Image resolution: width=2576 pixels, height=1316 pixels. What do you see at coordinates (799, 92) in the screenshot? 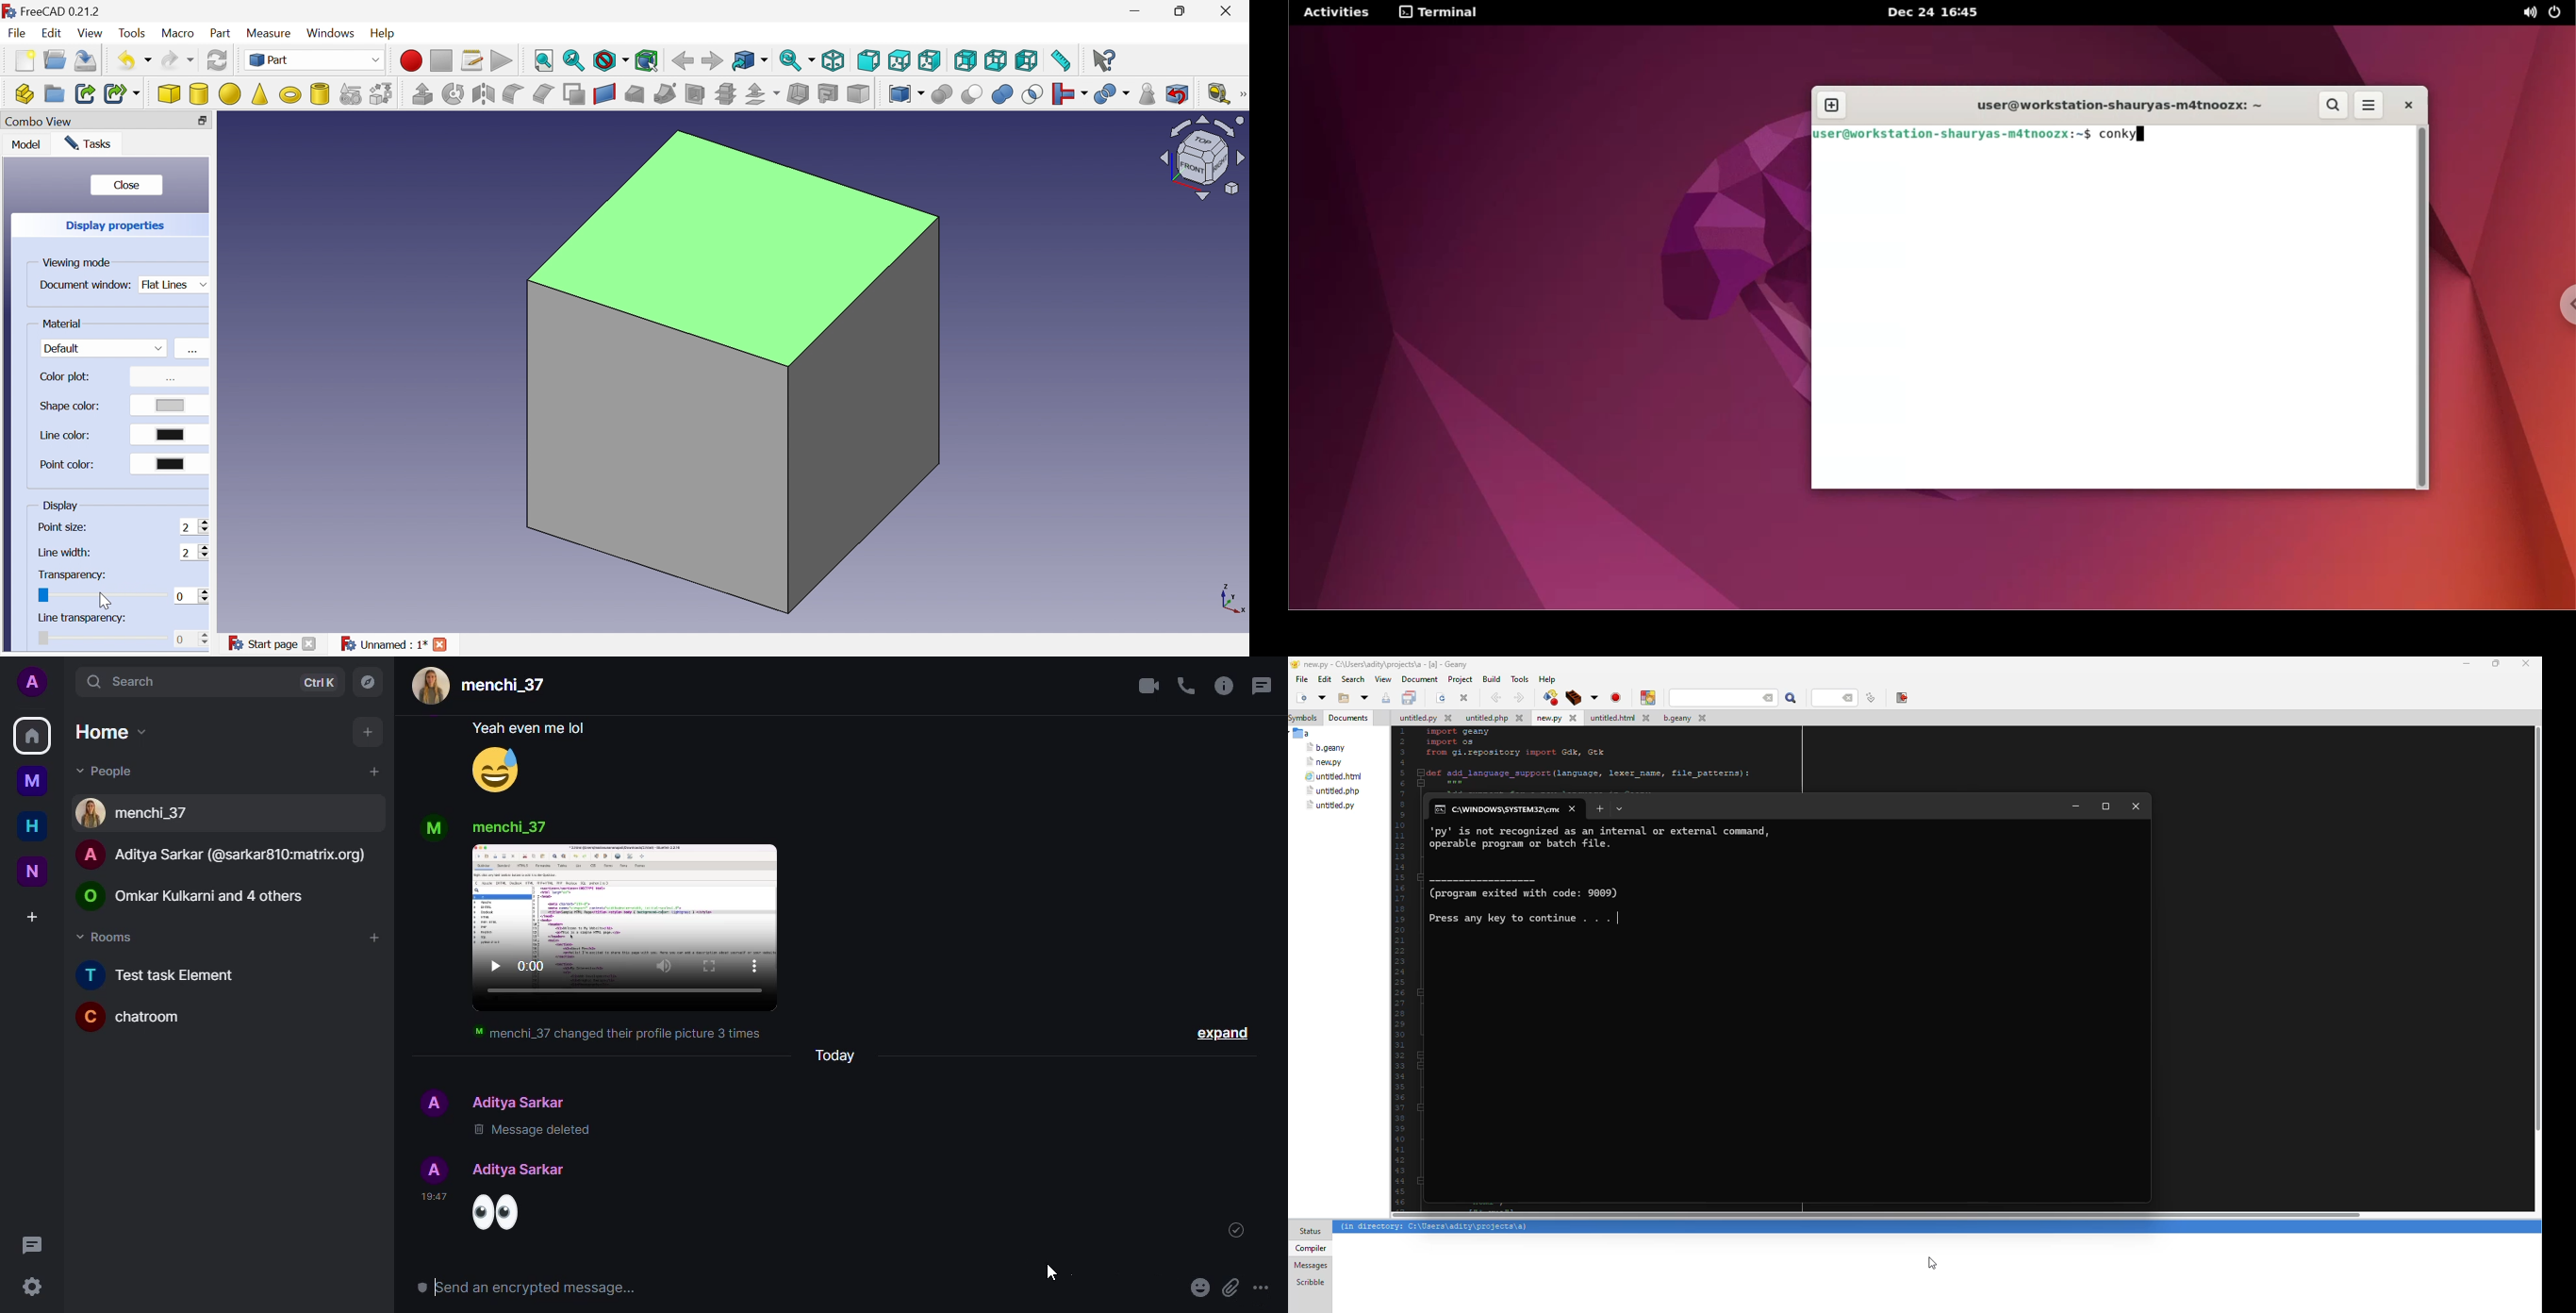
I see `Thickness` at bounding box center [799, 92].